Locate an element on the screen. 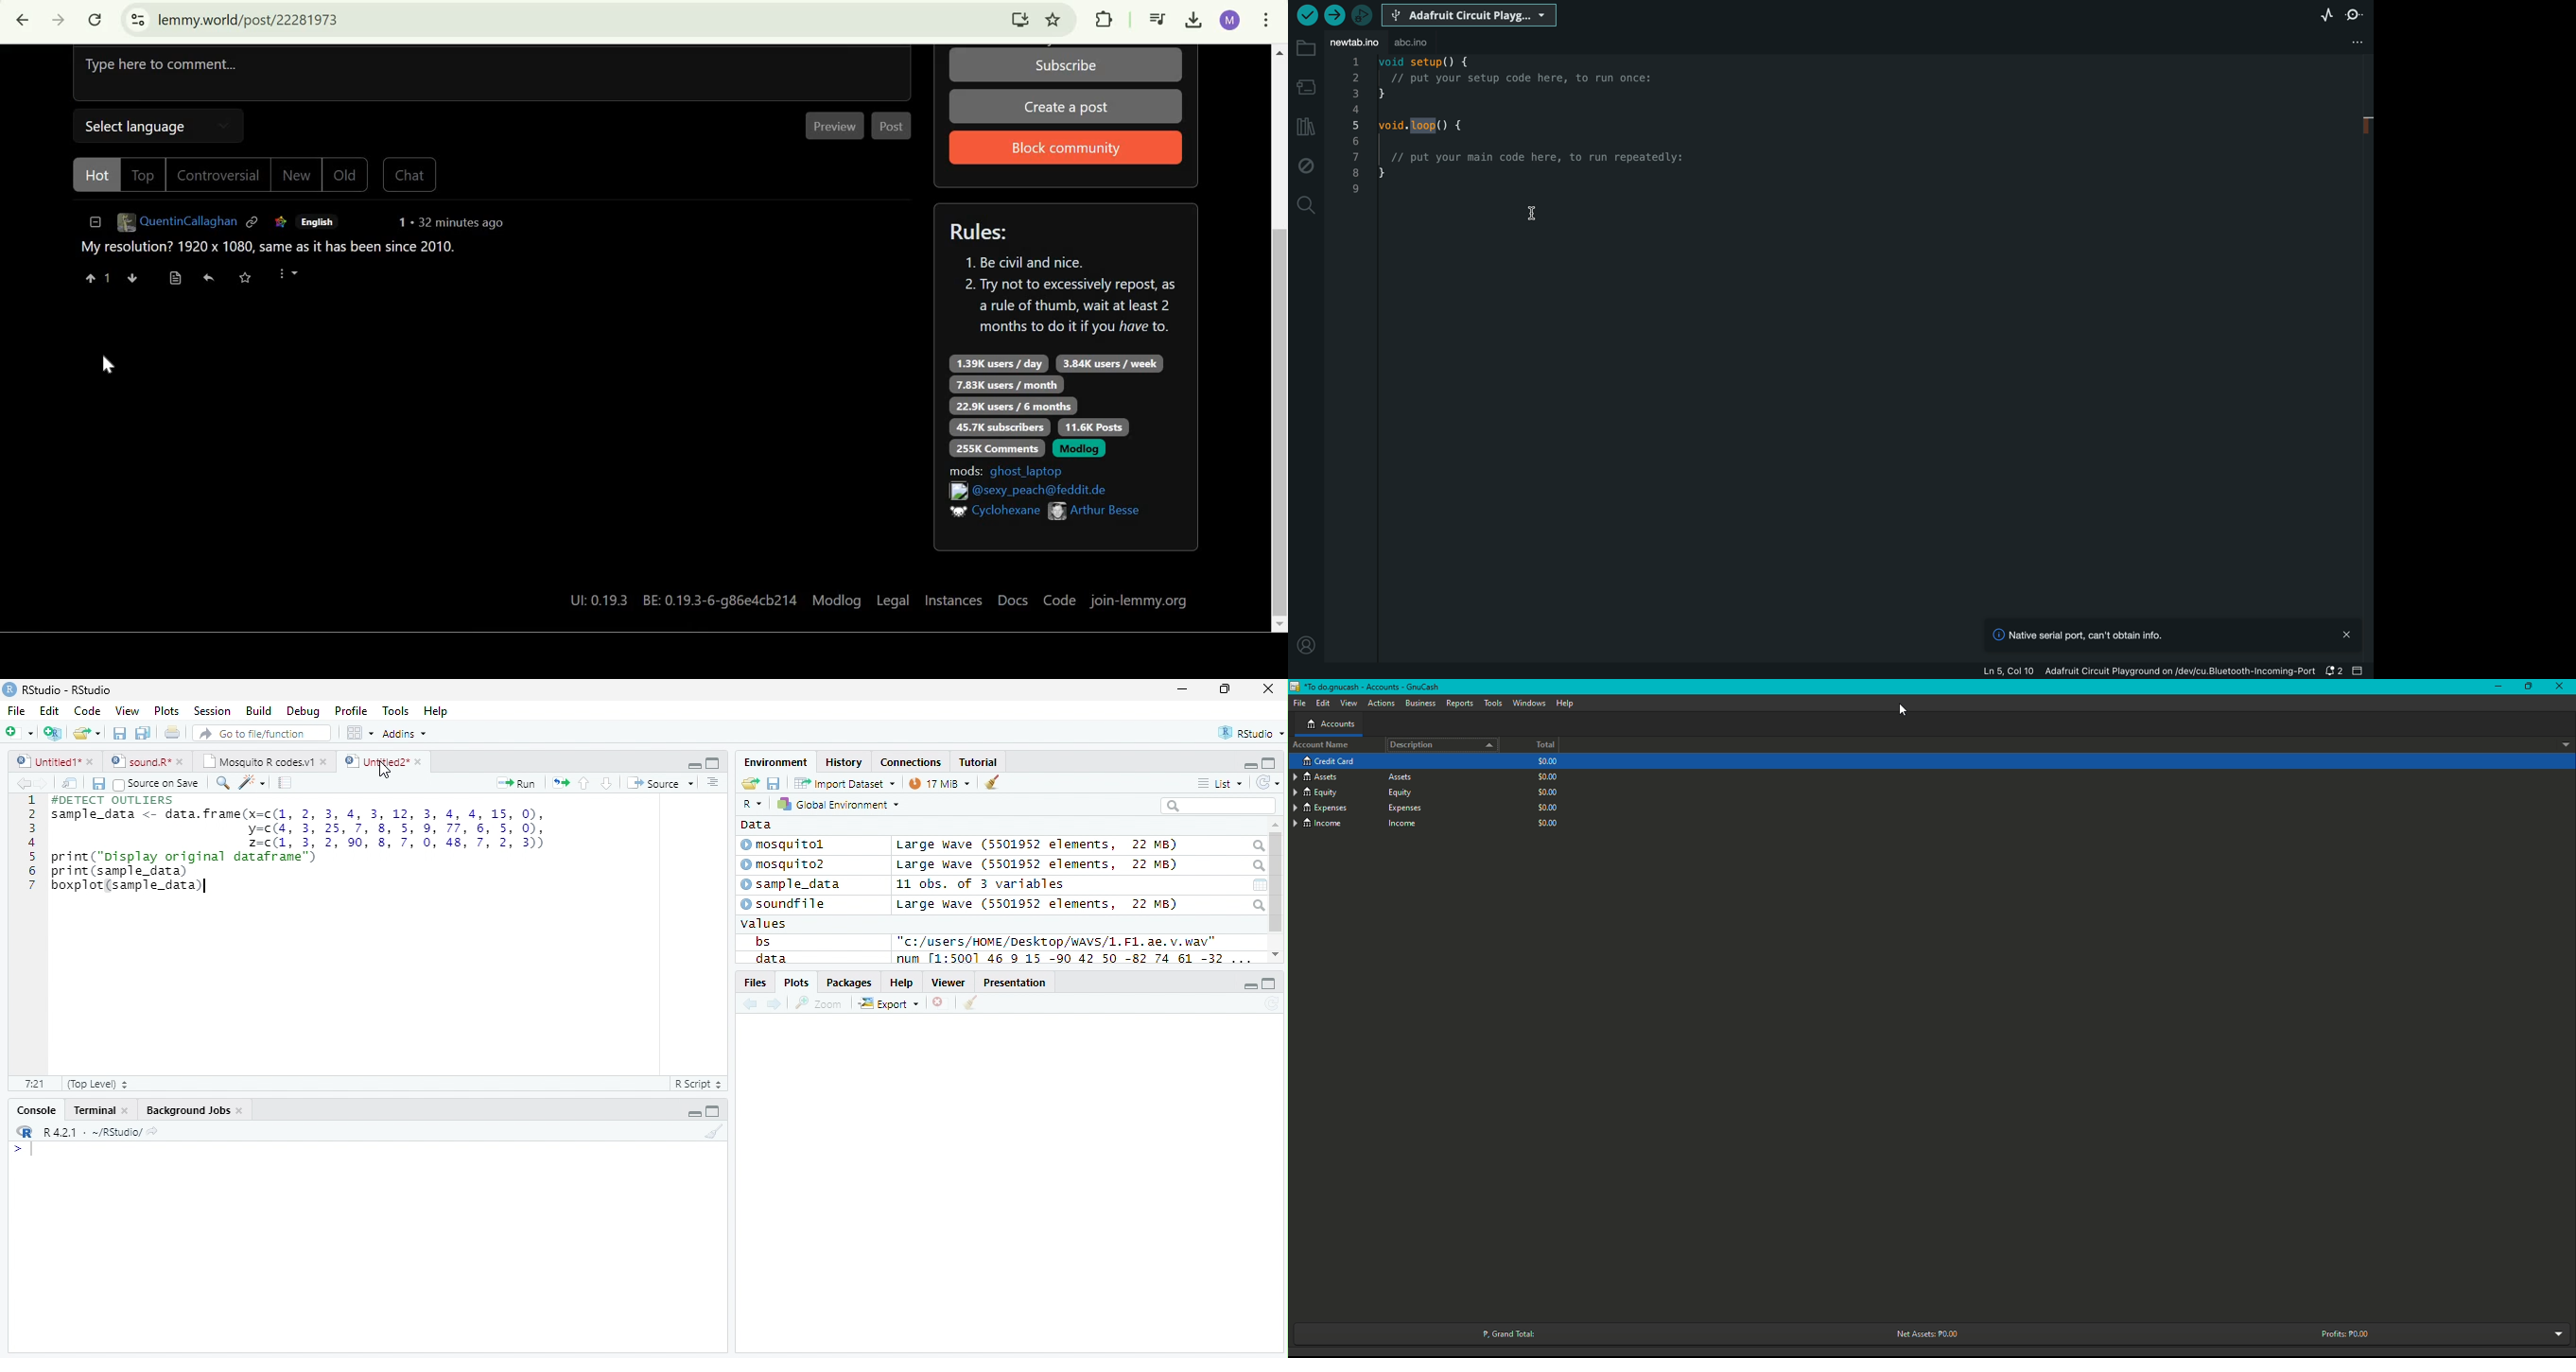 The height and width of the screenshot is (1372, 2576). Controversial is located at coordinates (214, 175).